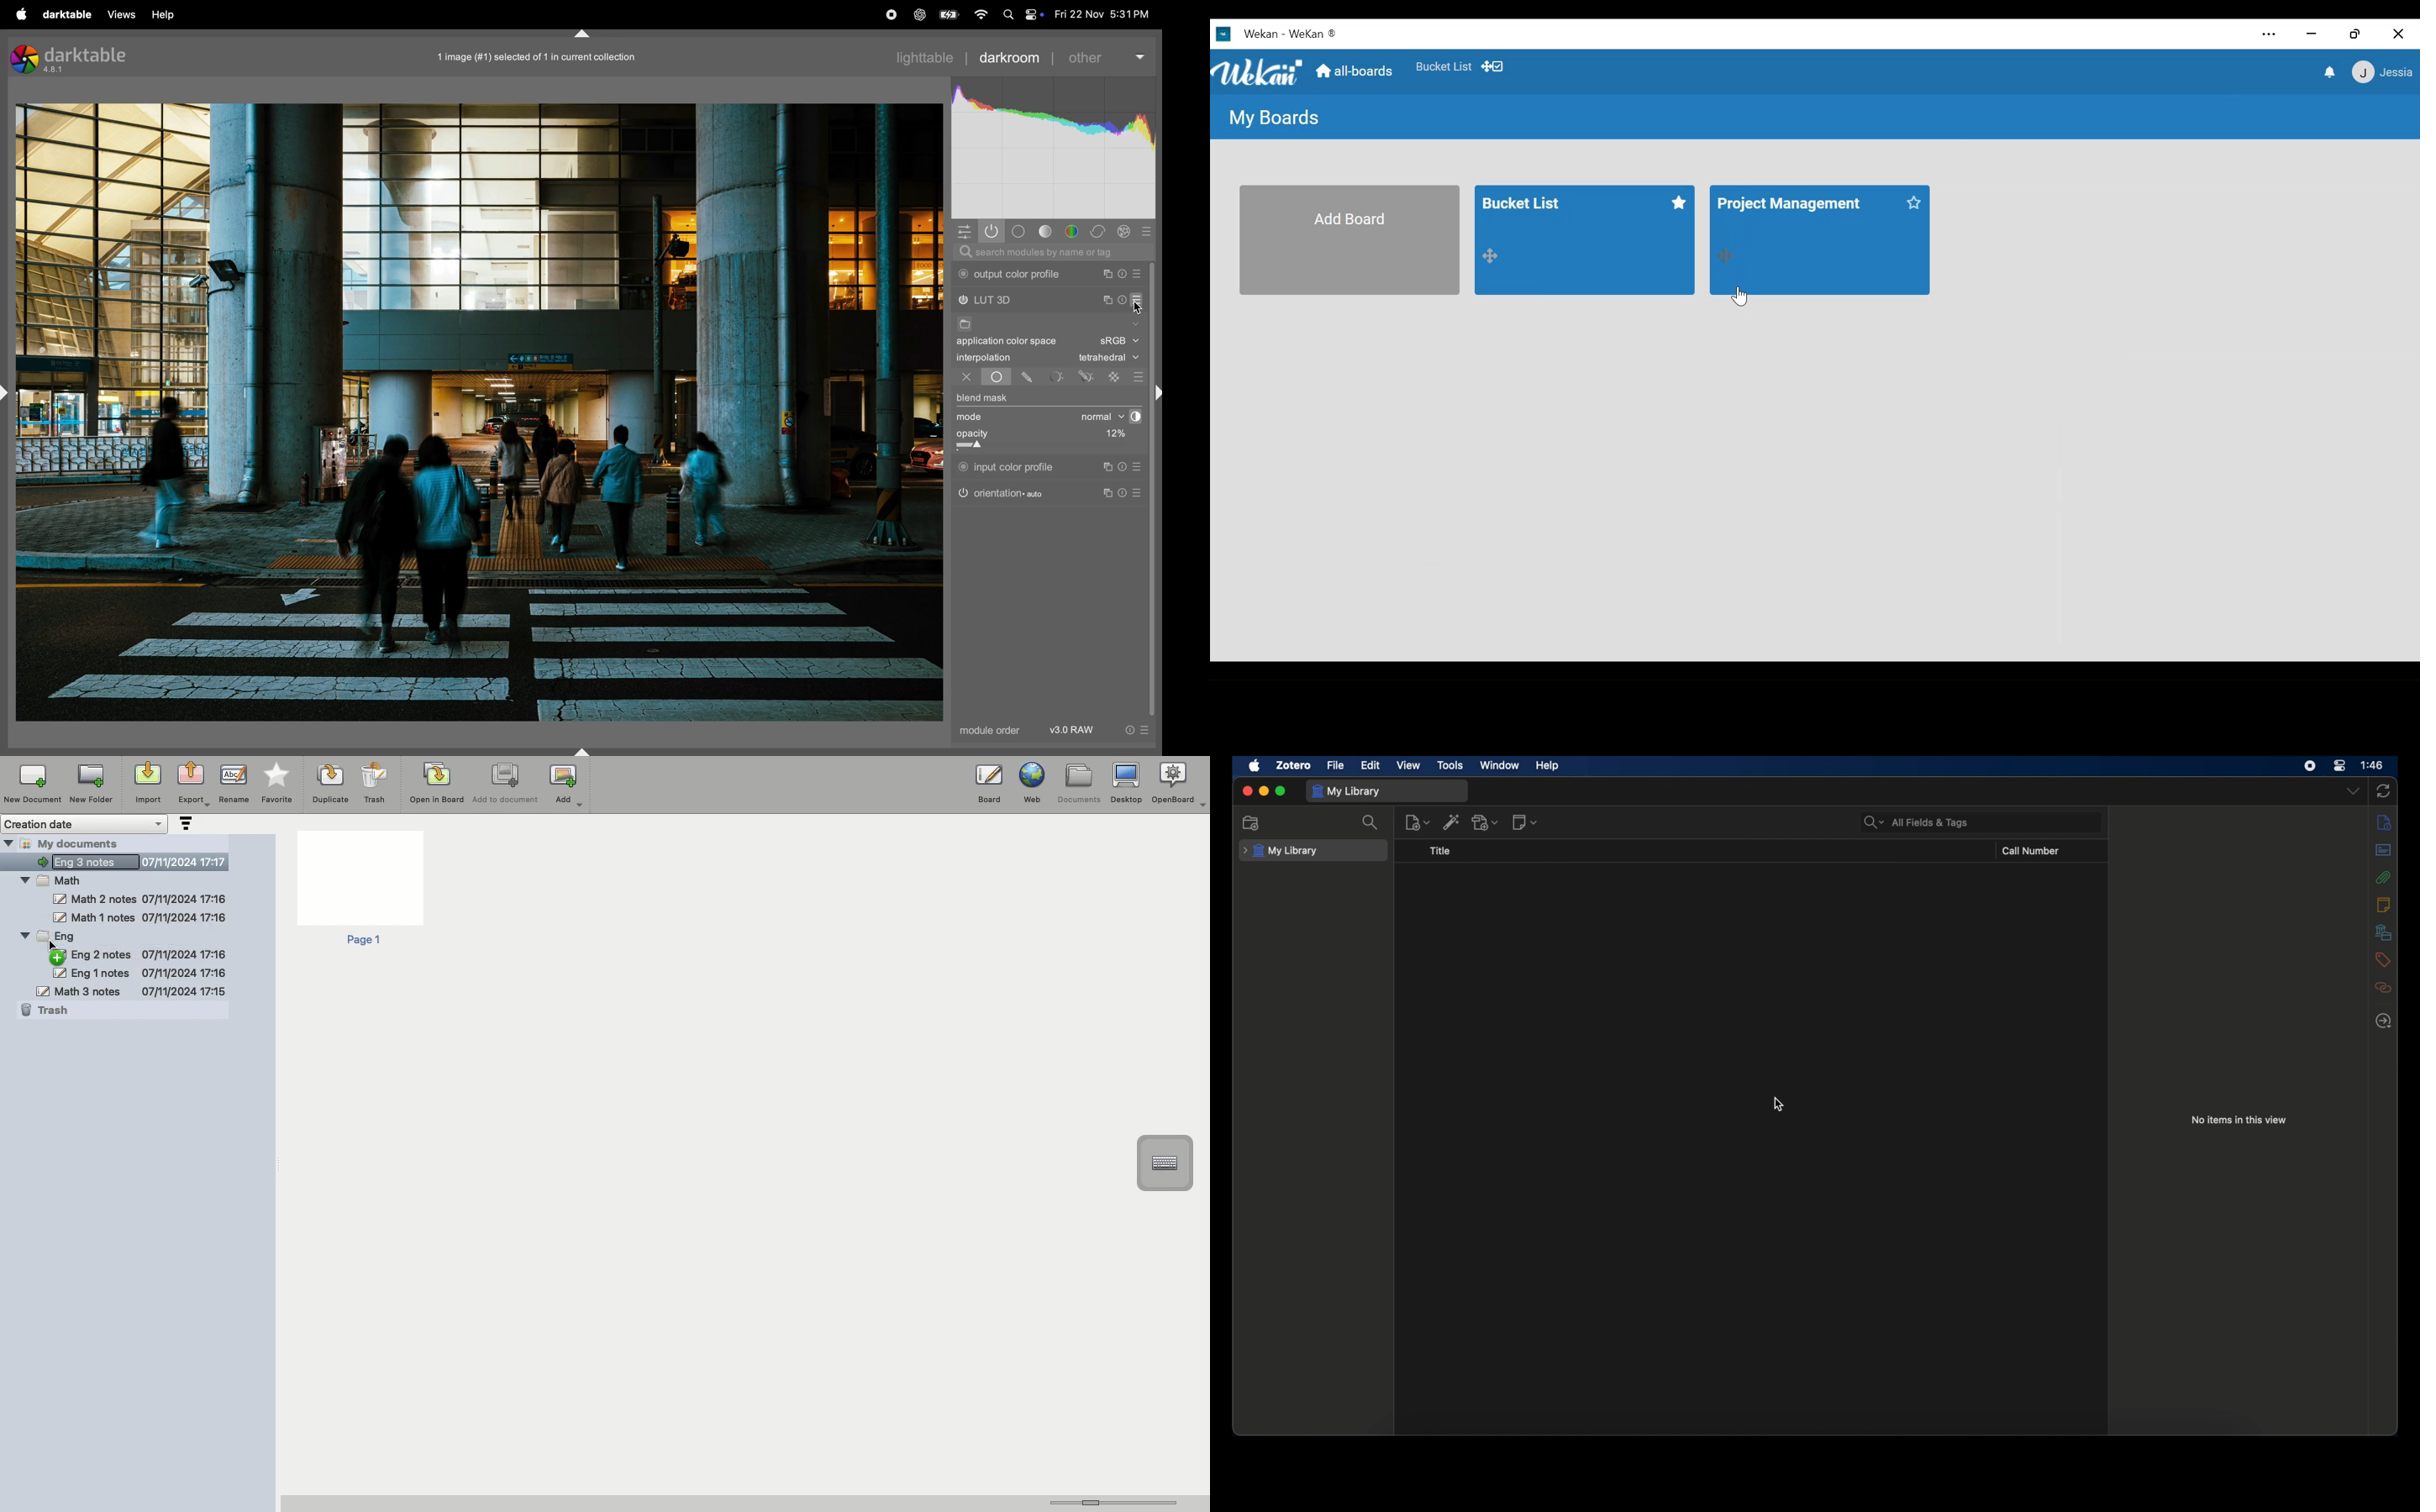 This screenshot has width=2436, height=1512. Describe the element at coordinates (63, 13) in the screenshot. I see `darktable` at that location.